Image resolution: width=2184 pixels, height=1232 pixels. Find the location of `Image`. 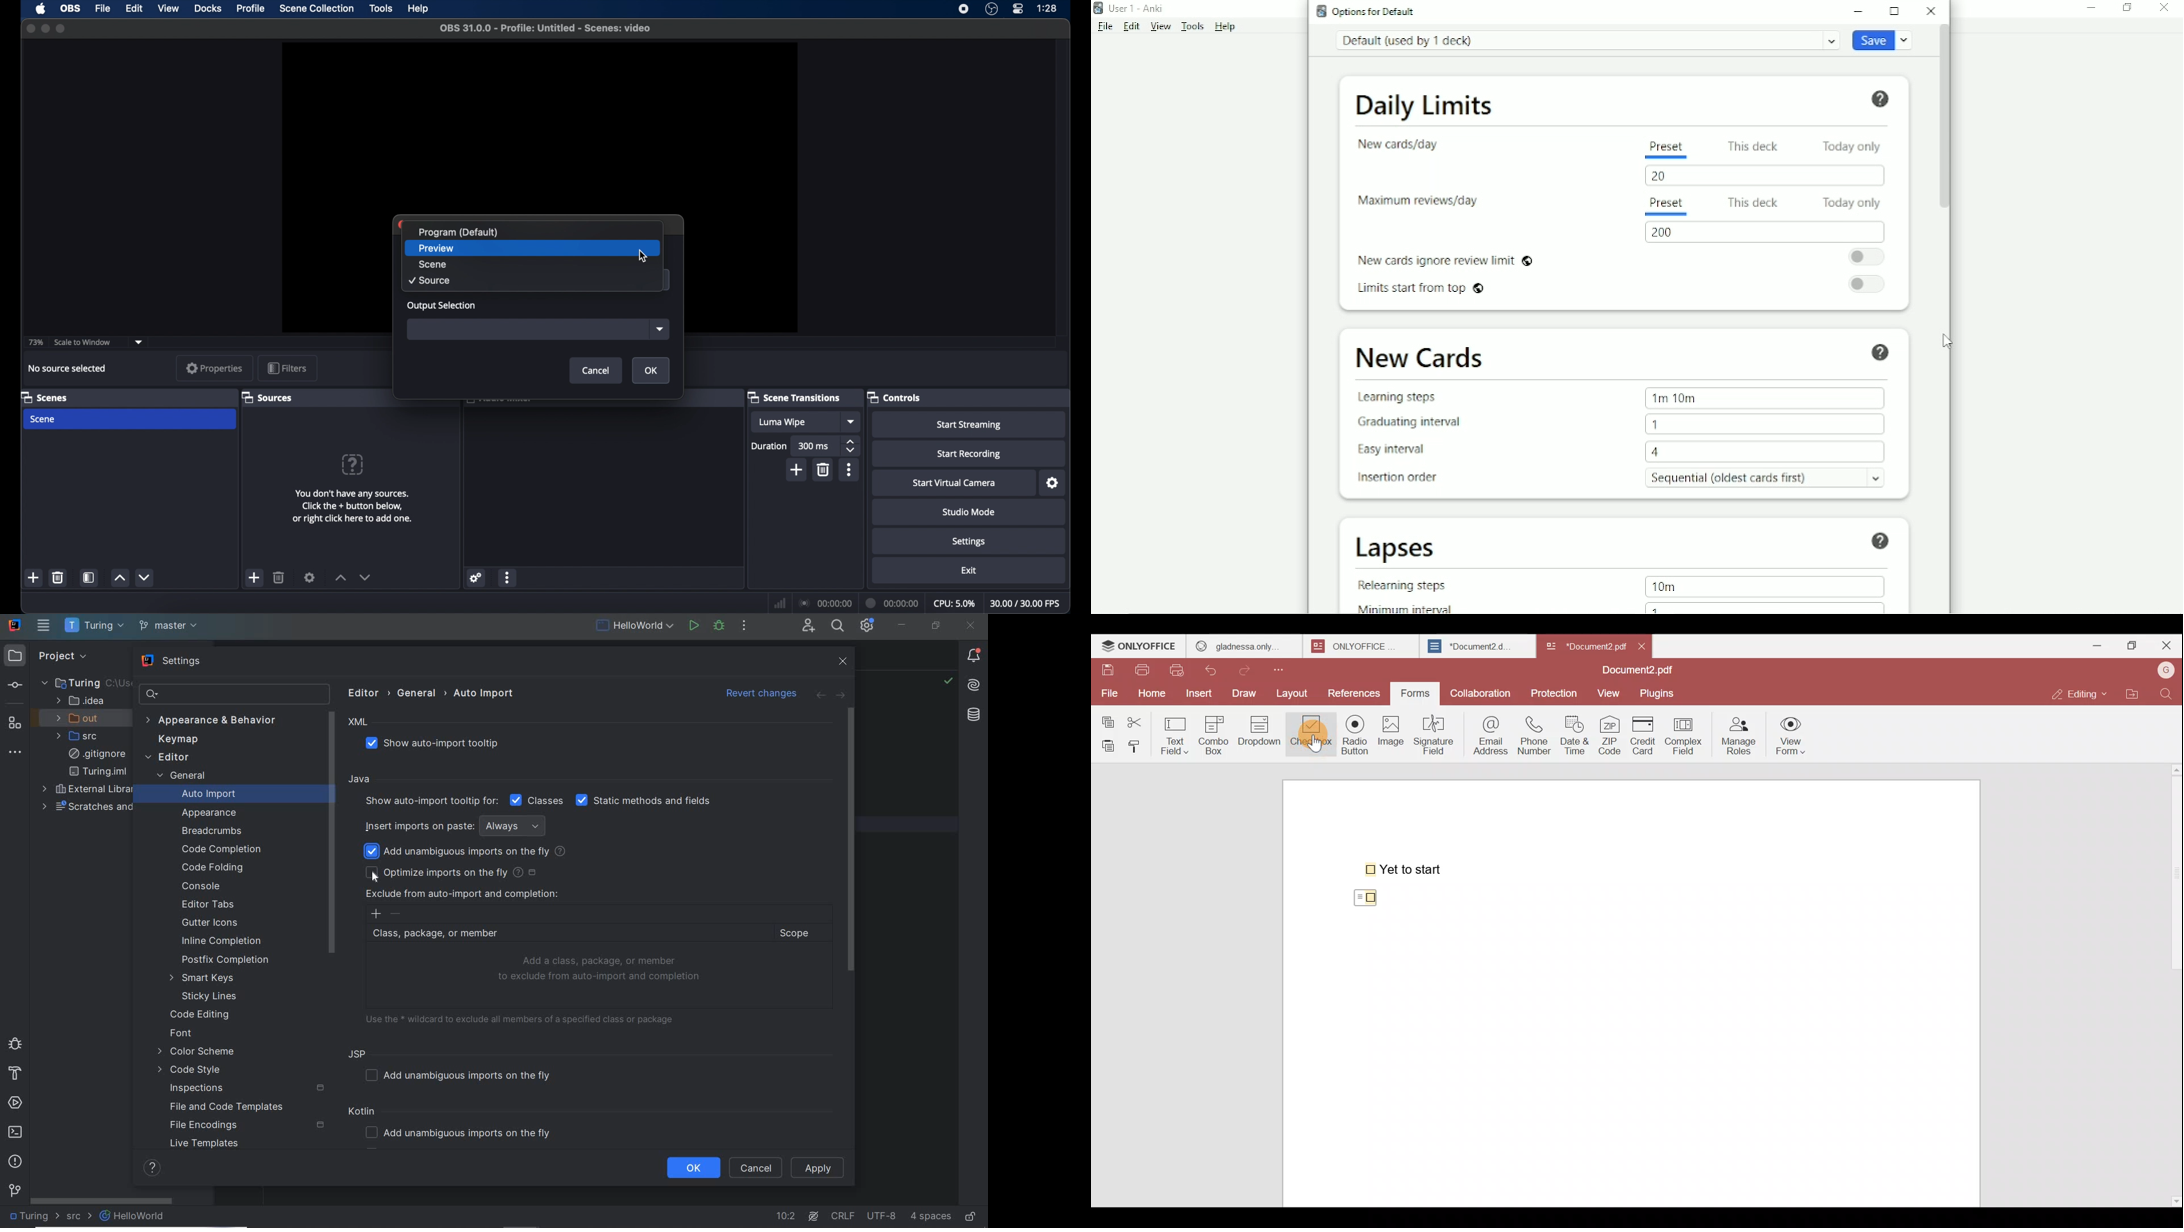

Image is located at coordinates (1392, 739).